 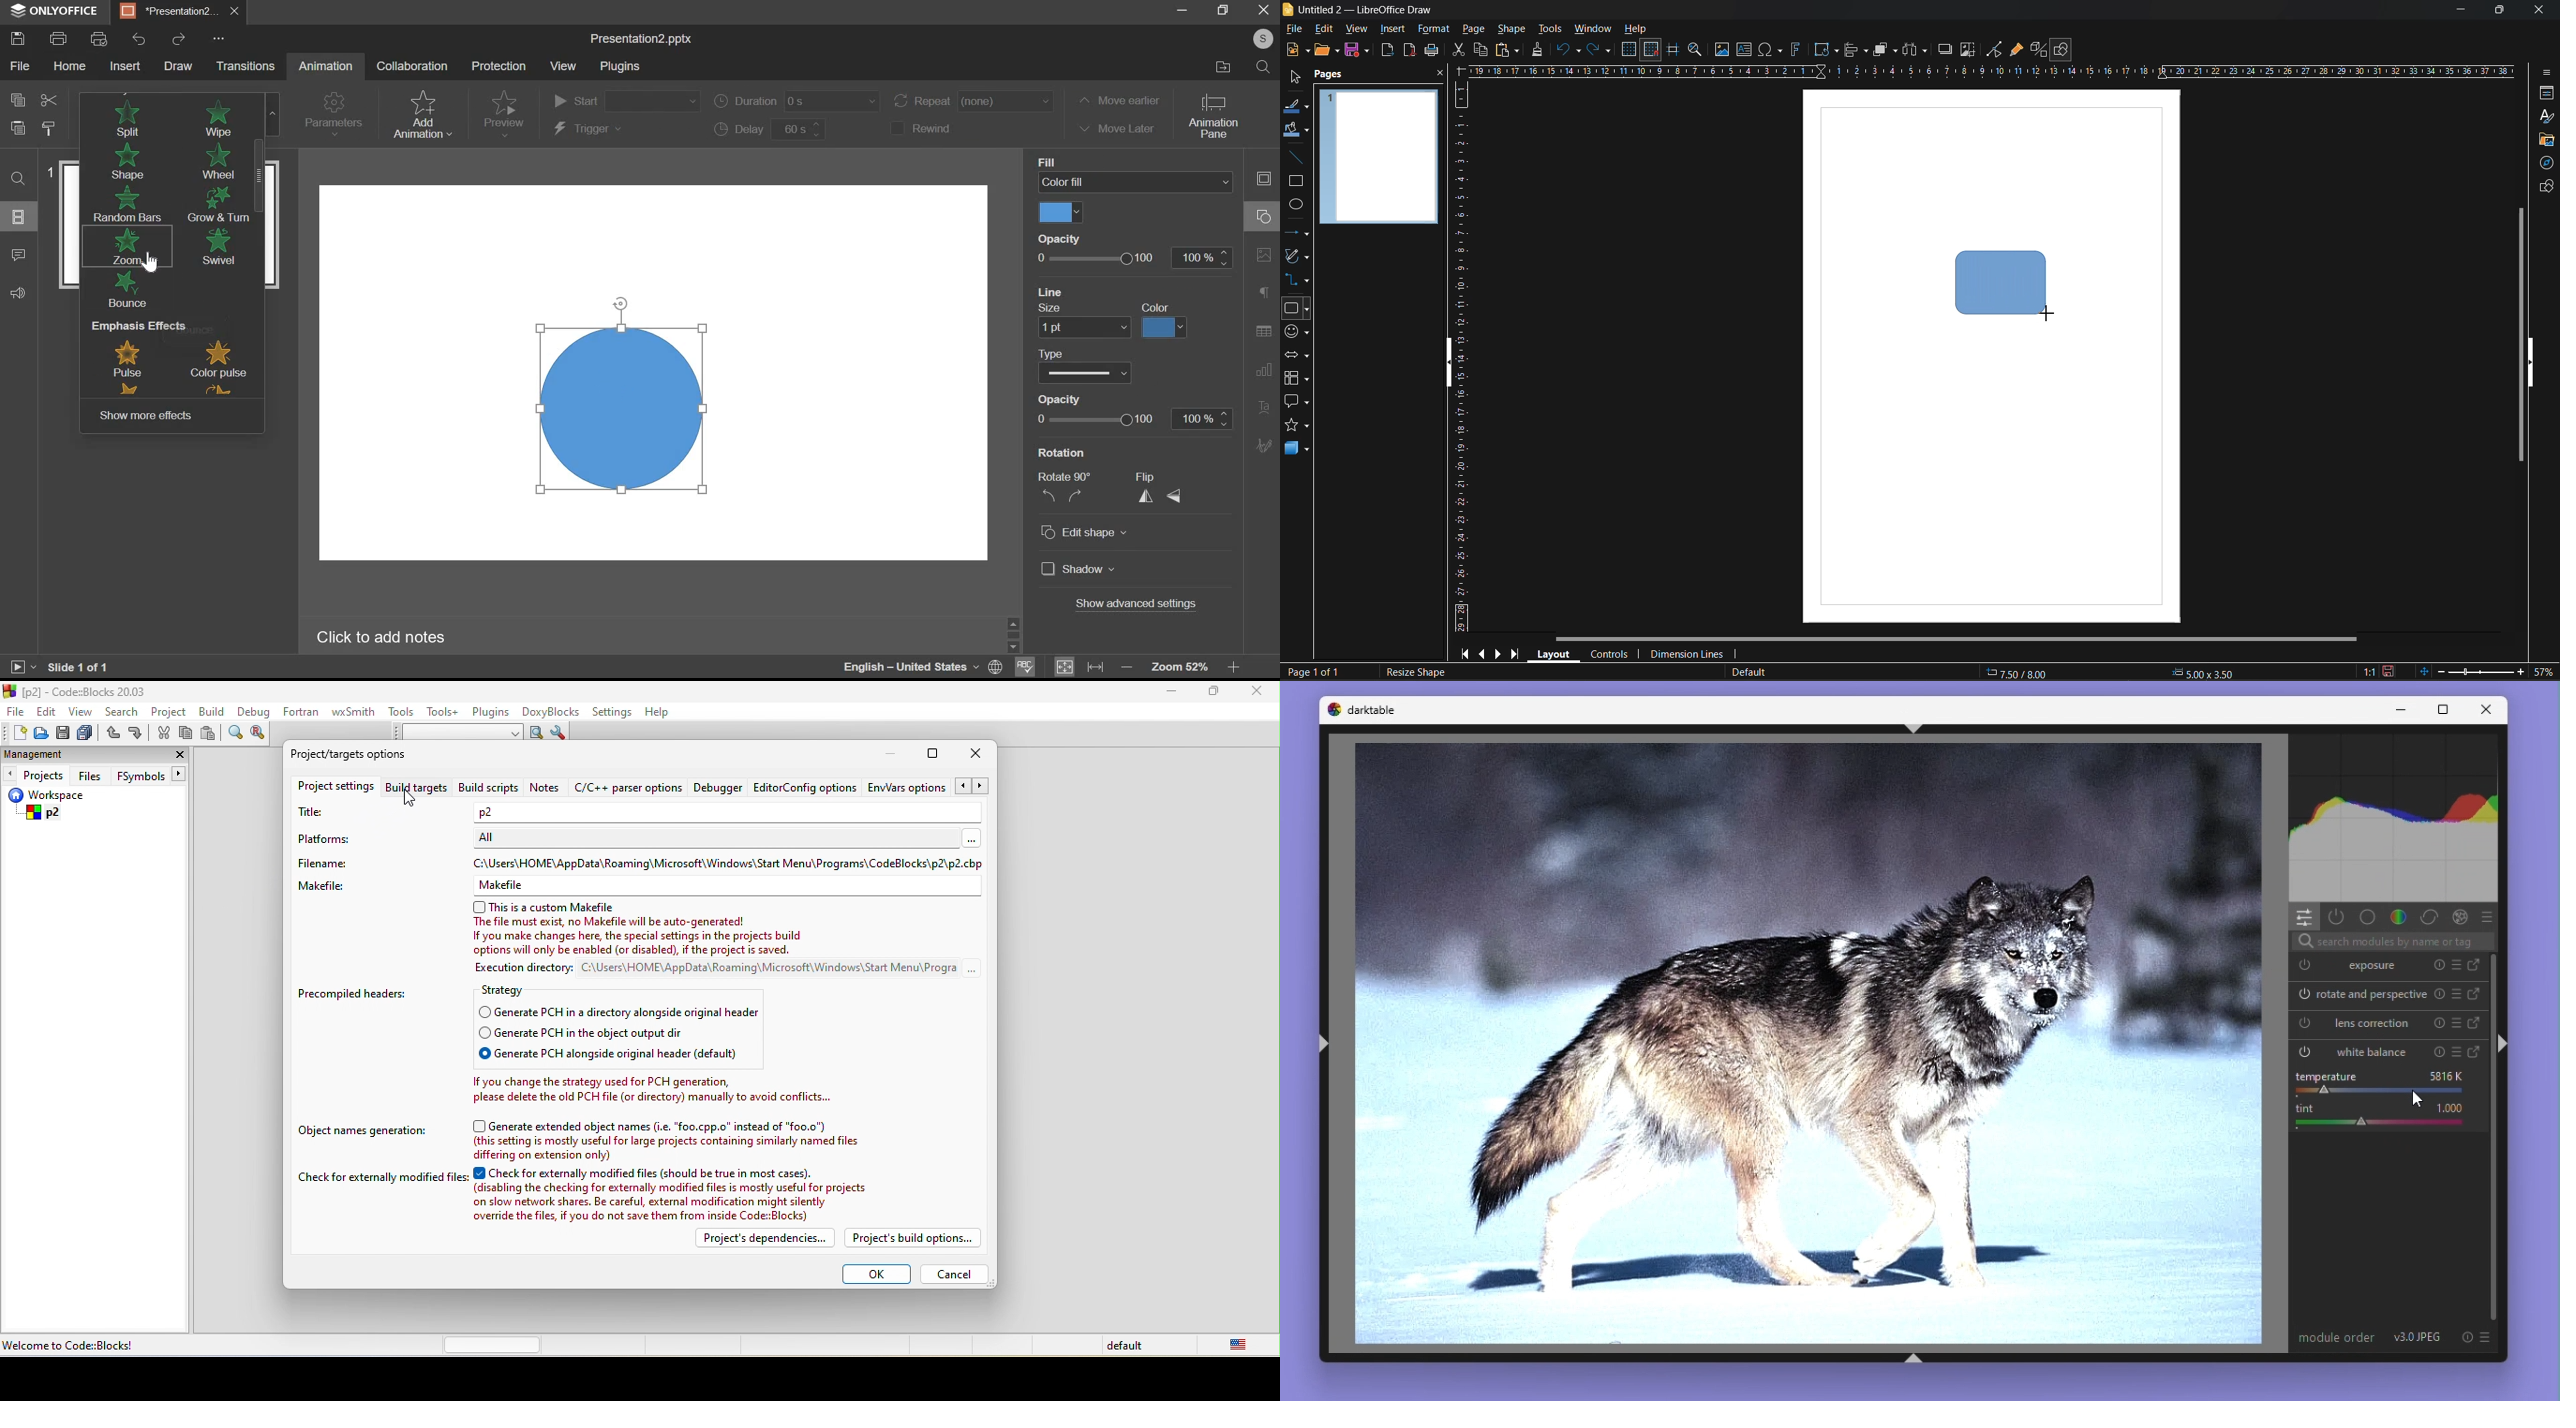 I want to click on minimize, so click(x=895, y=754).